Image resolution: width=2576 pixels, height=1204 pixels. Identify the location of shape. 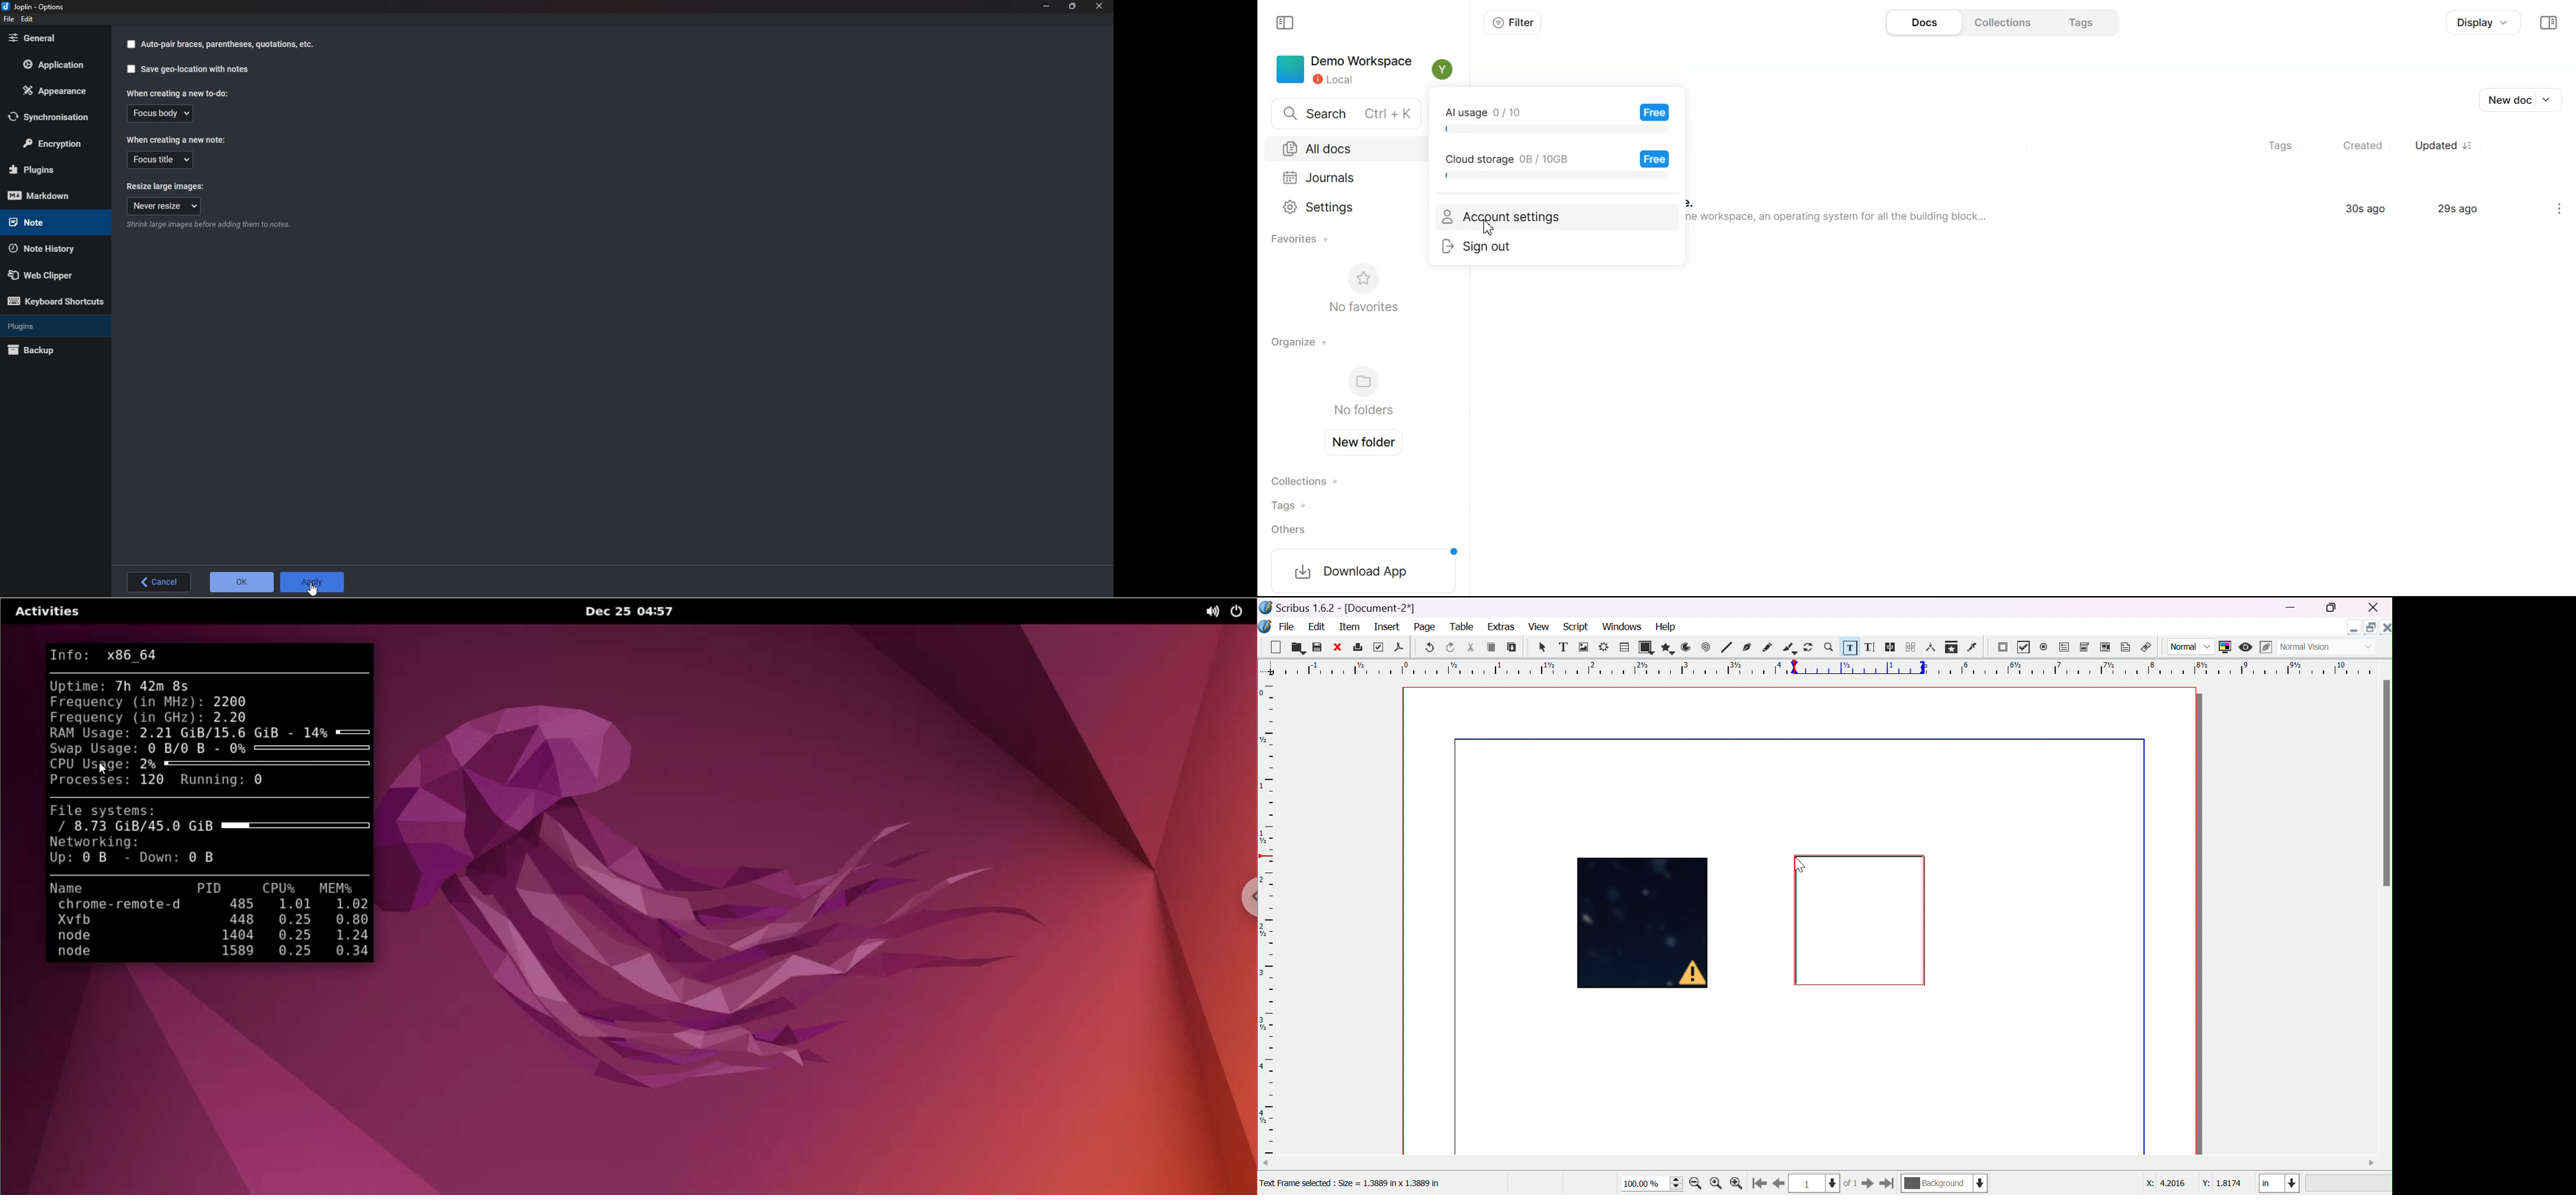
(1646, 647).